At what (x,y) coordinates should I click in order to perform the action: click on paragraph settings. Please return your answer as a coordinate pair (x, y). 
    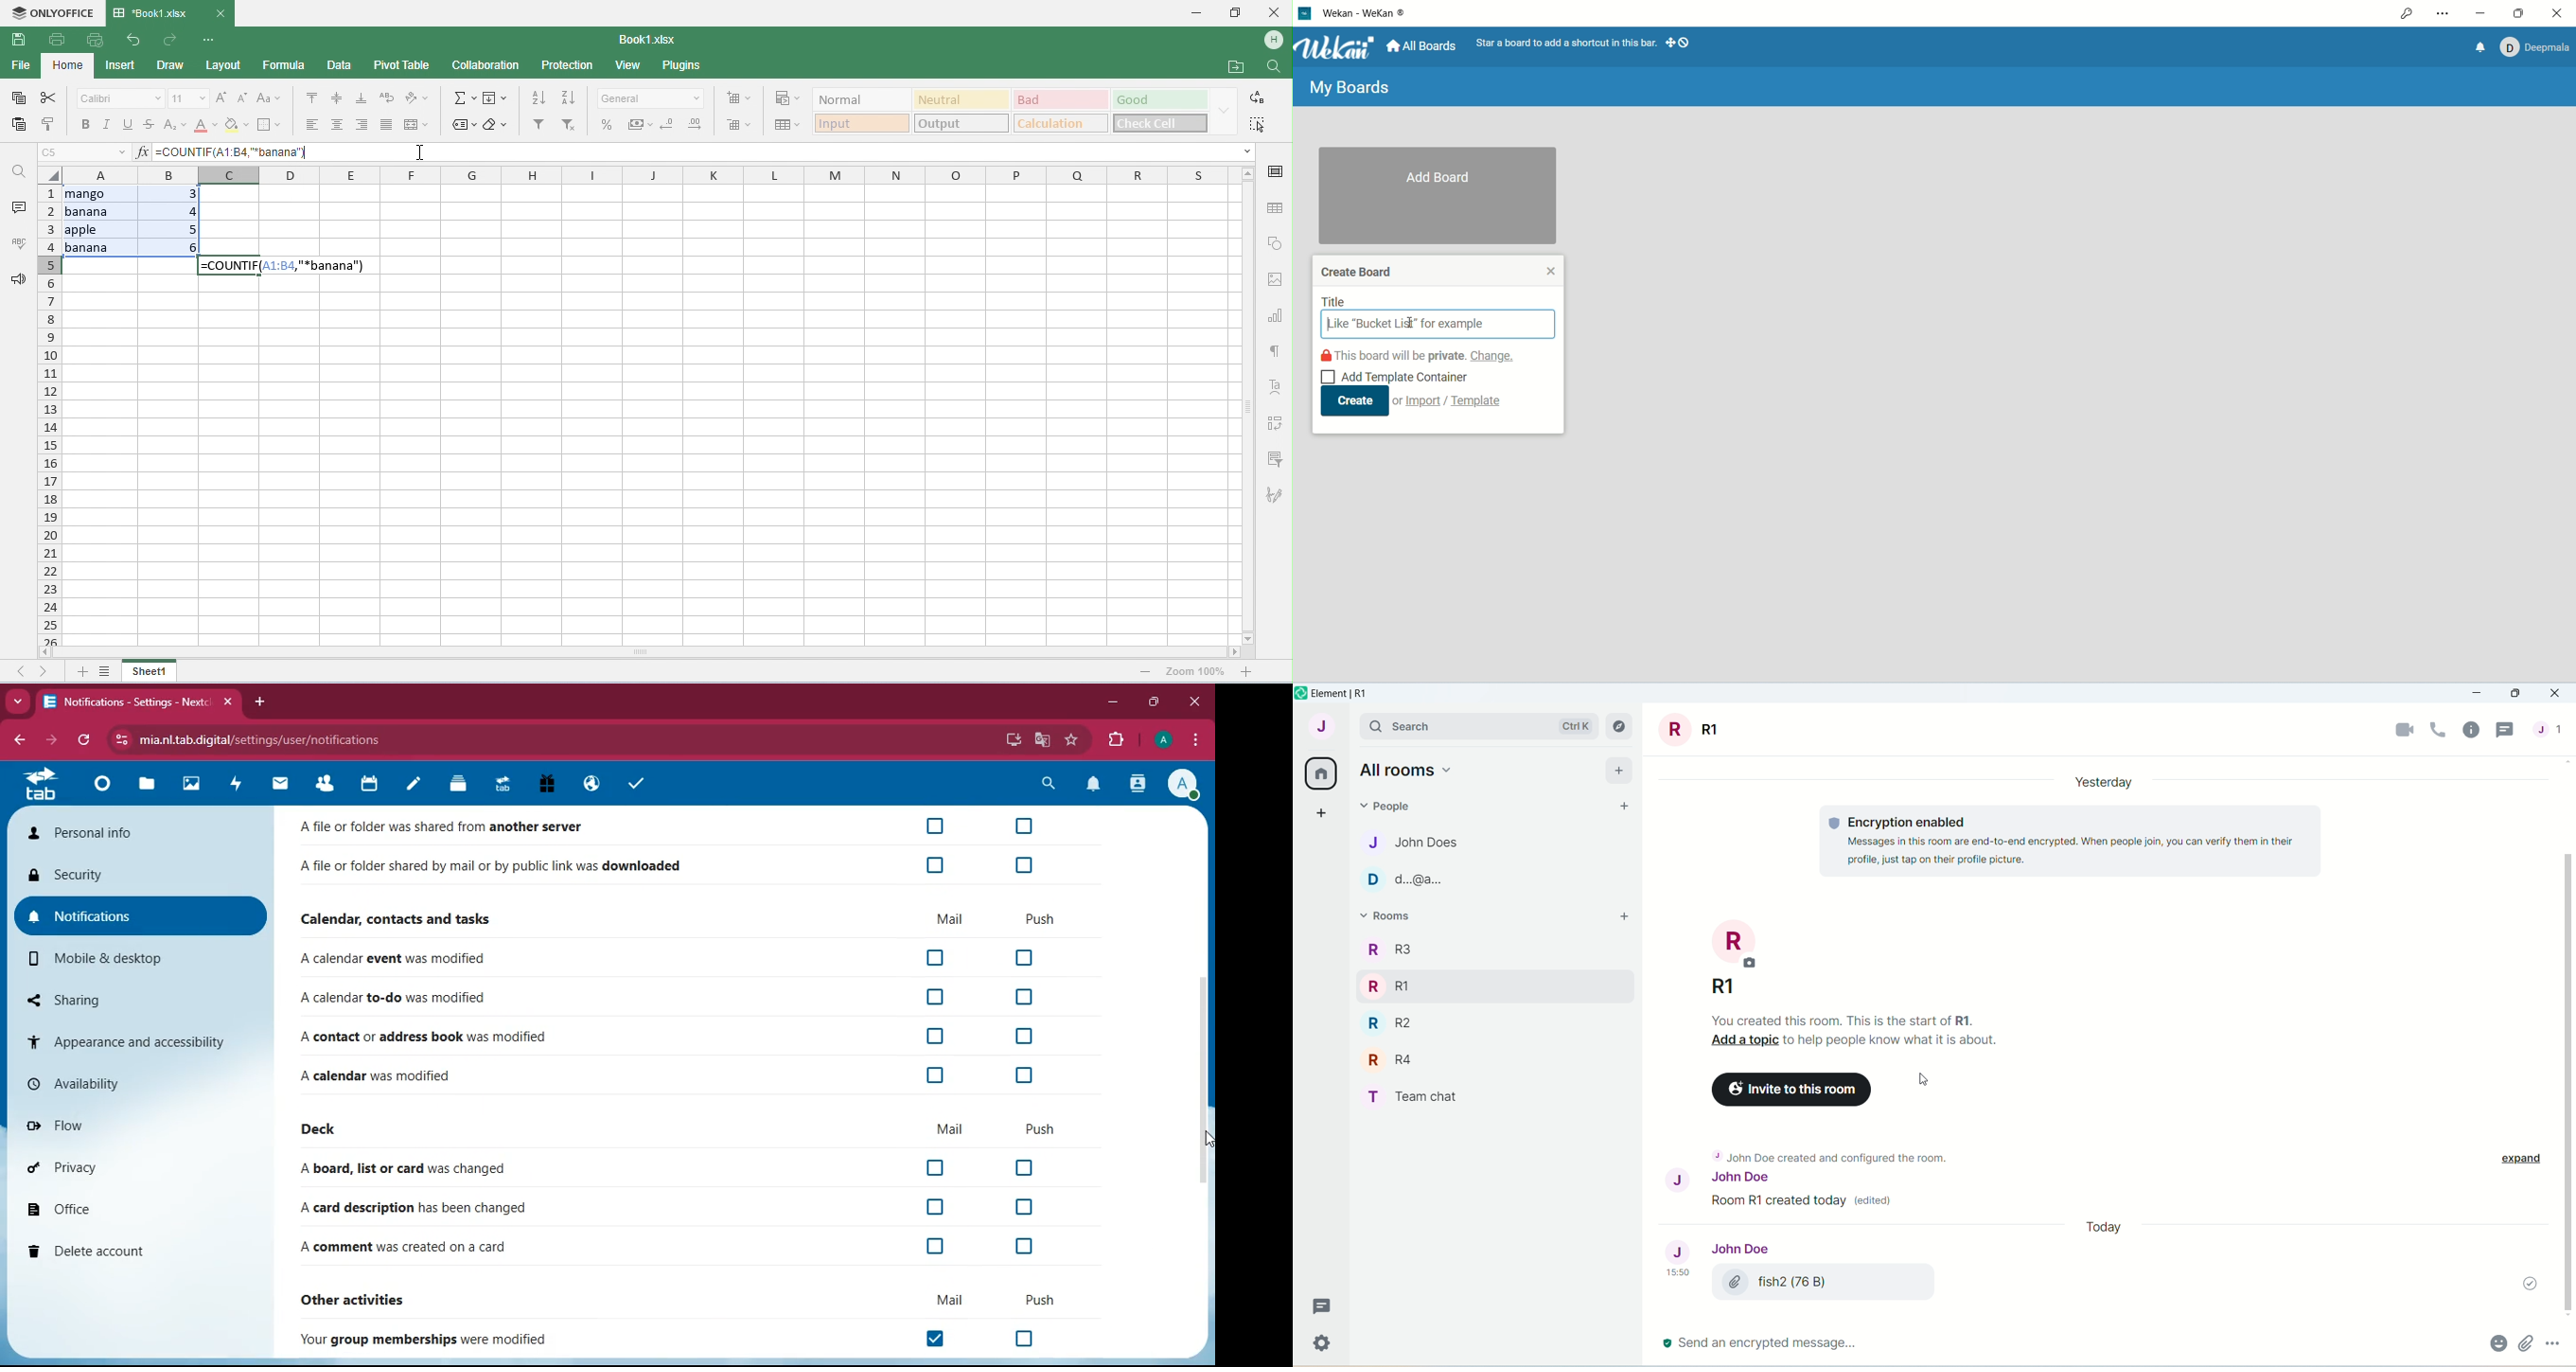
    Looking at the image, I should click on (1279, 351).